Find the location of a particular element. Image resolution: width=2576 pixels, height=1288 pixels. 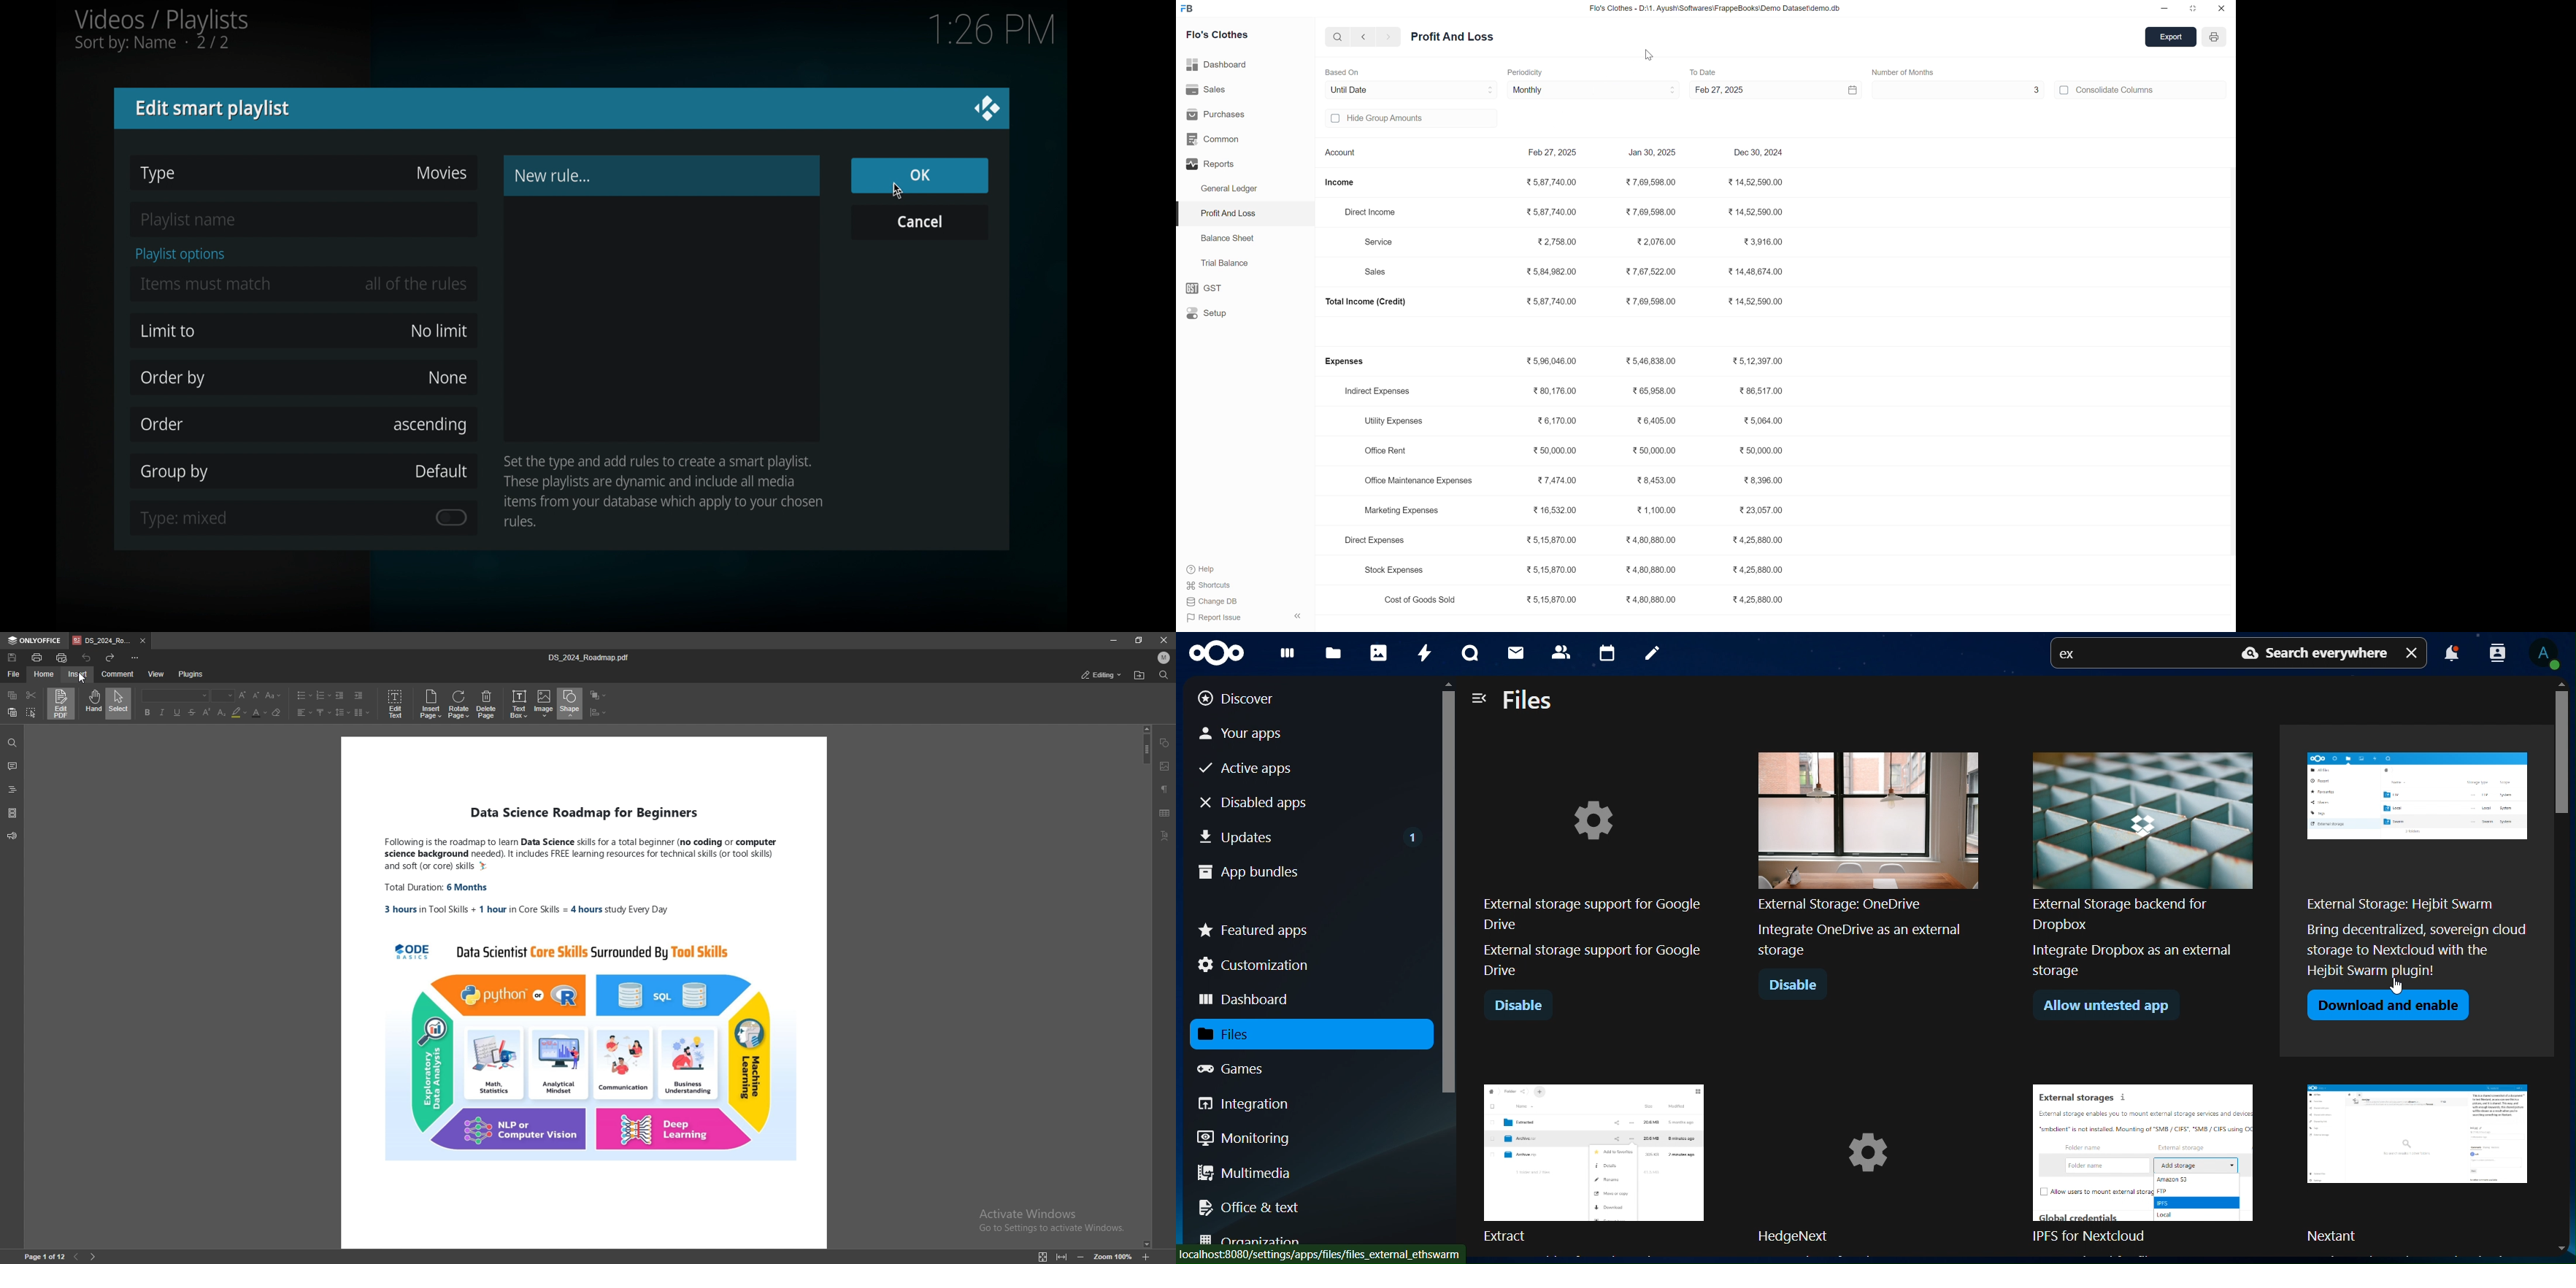

external storage One drive integrate onedrive as an external storage  is located at coordinates (2412, 863).